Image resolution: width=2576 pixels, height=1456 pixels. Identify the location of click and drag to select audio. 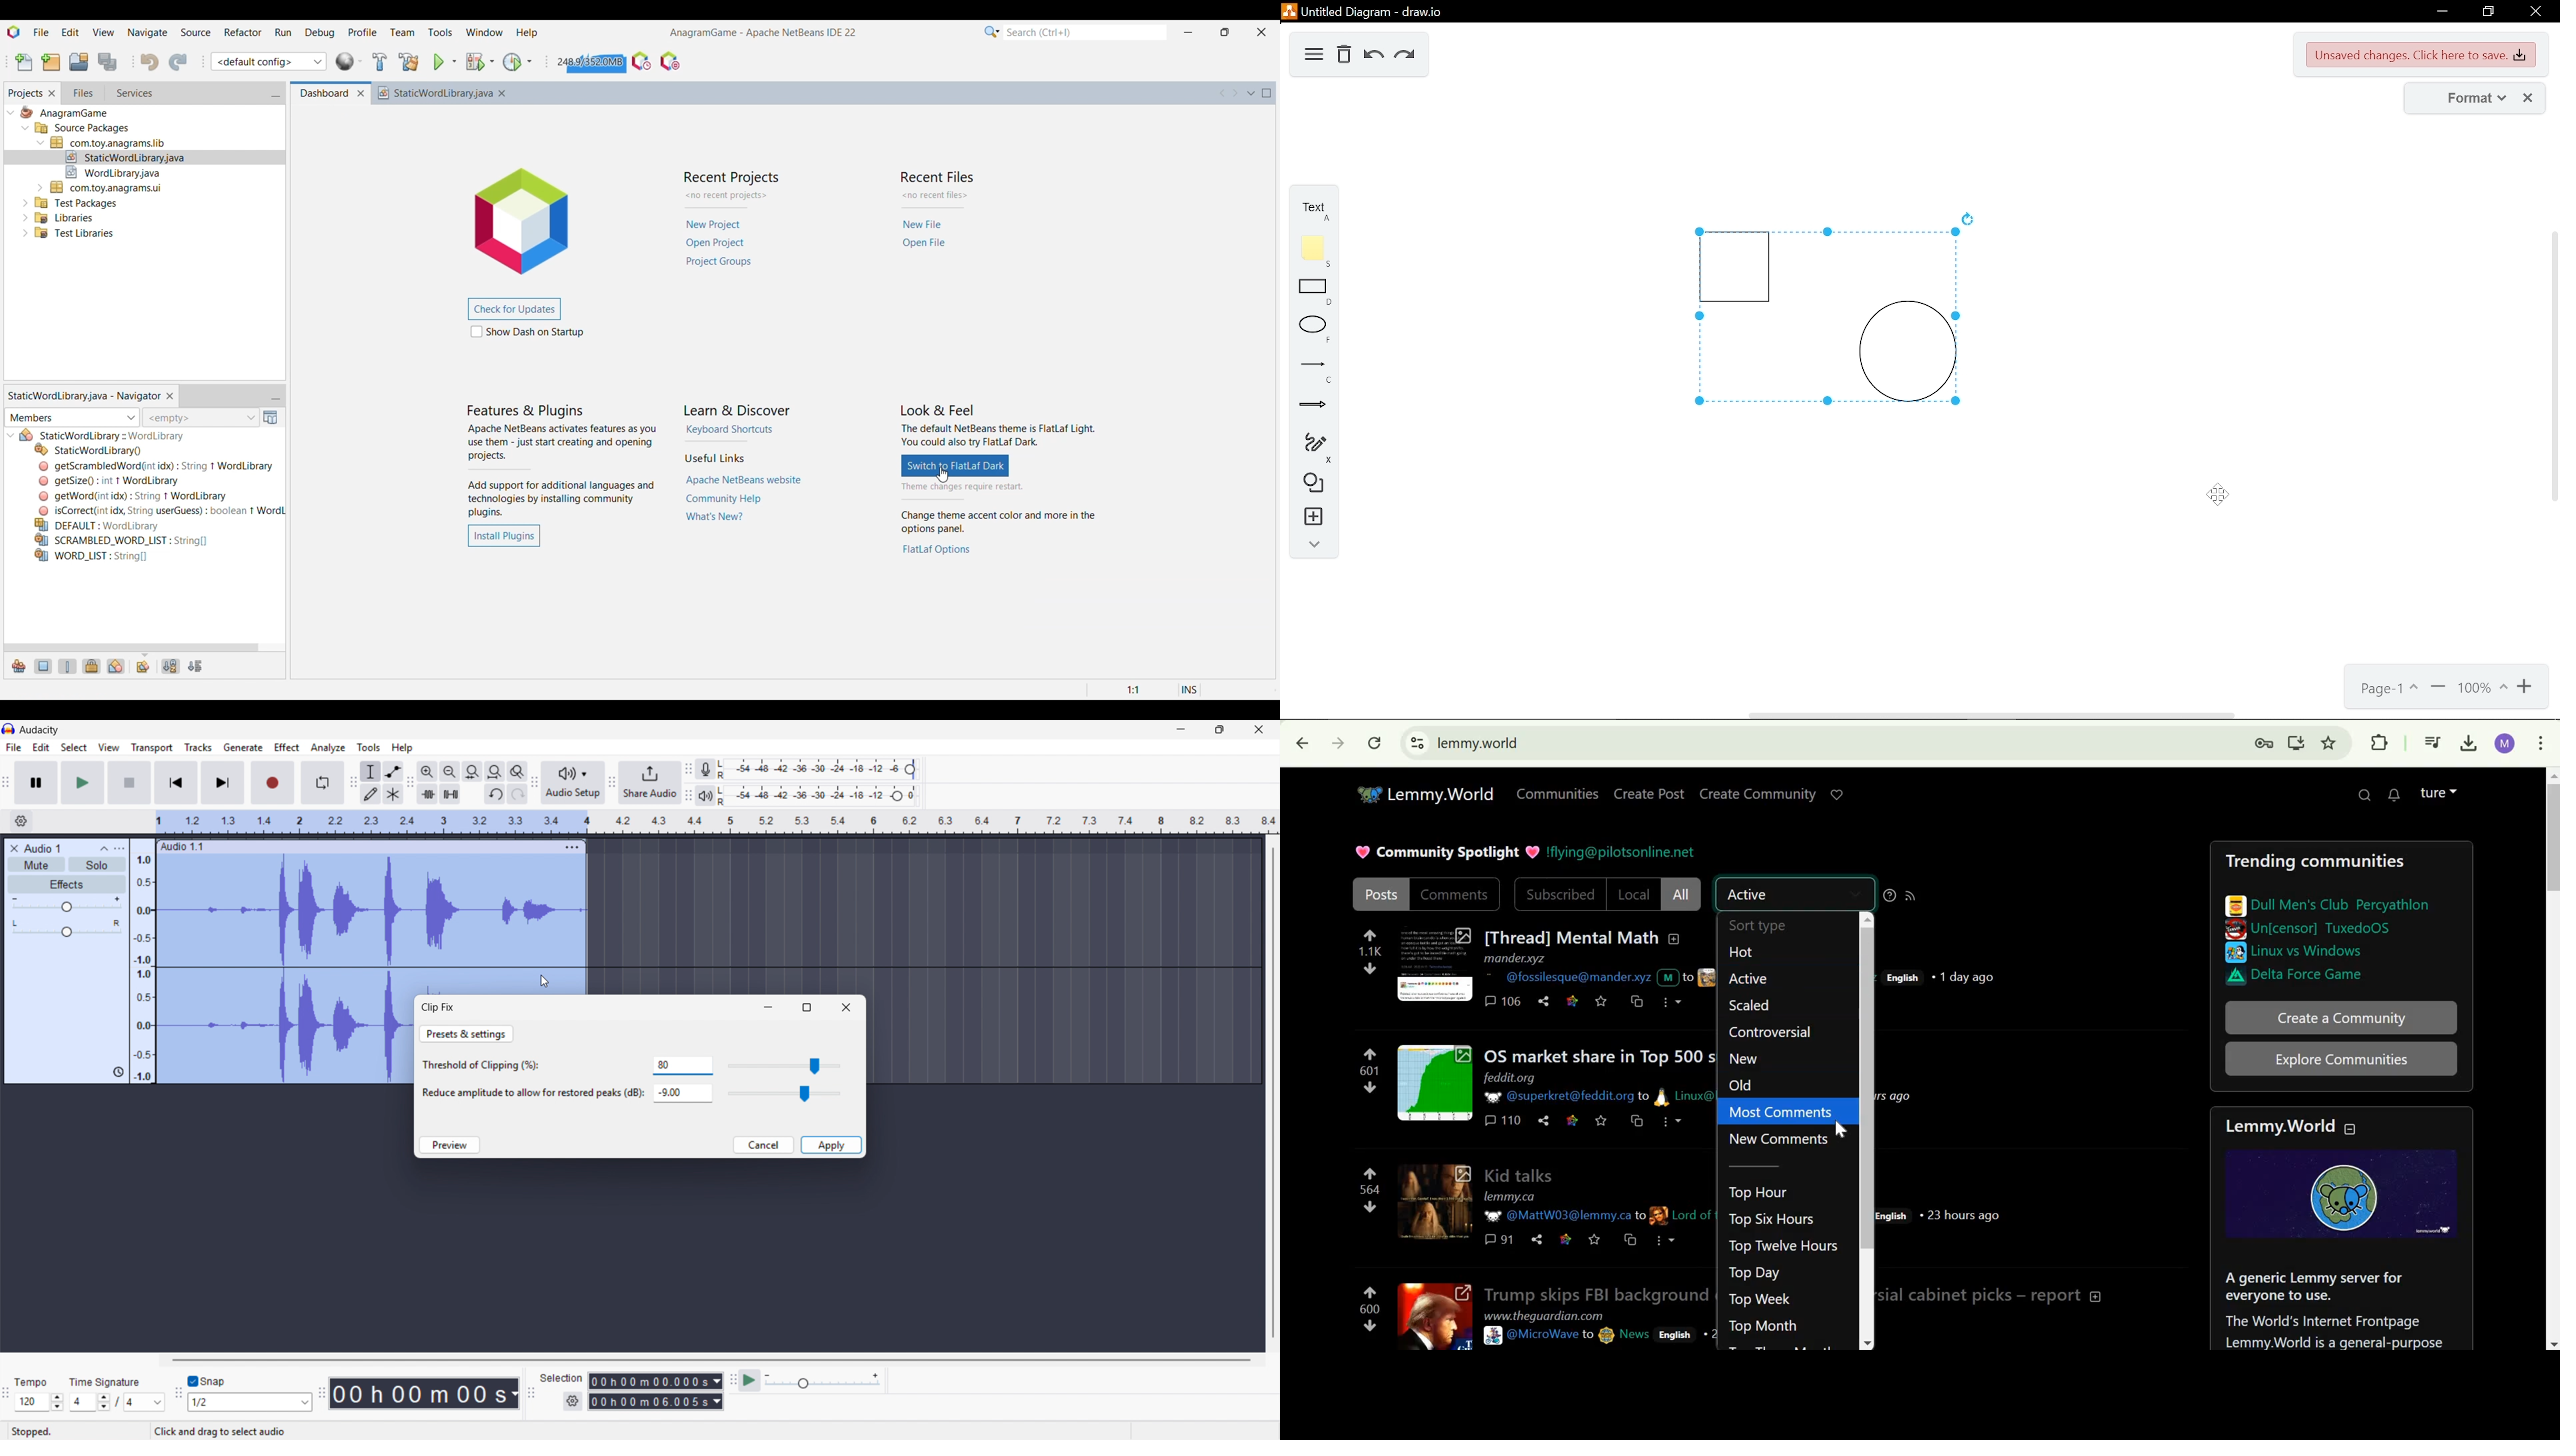
(219, 1431).